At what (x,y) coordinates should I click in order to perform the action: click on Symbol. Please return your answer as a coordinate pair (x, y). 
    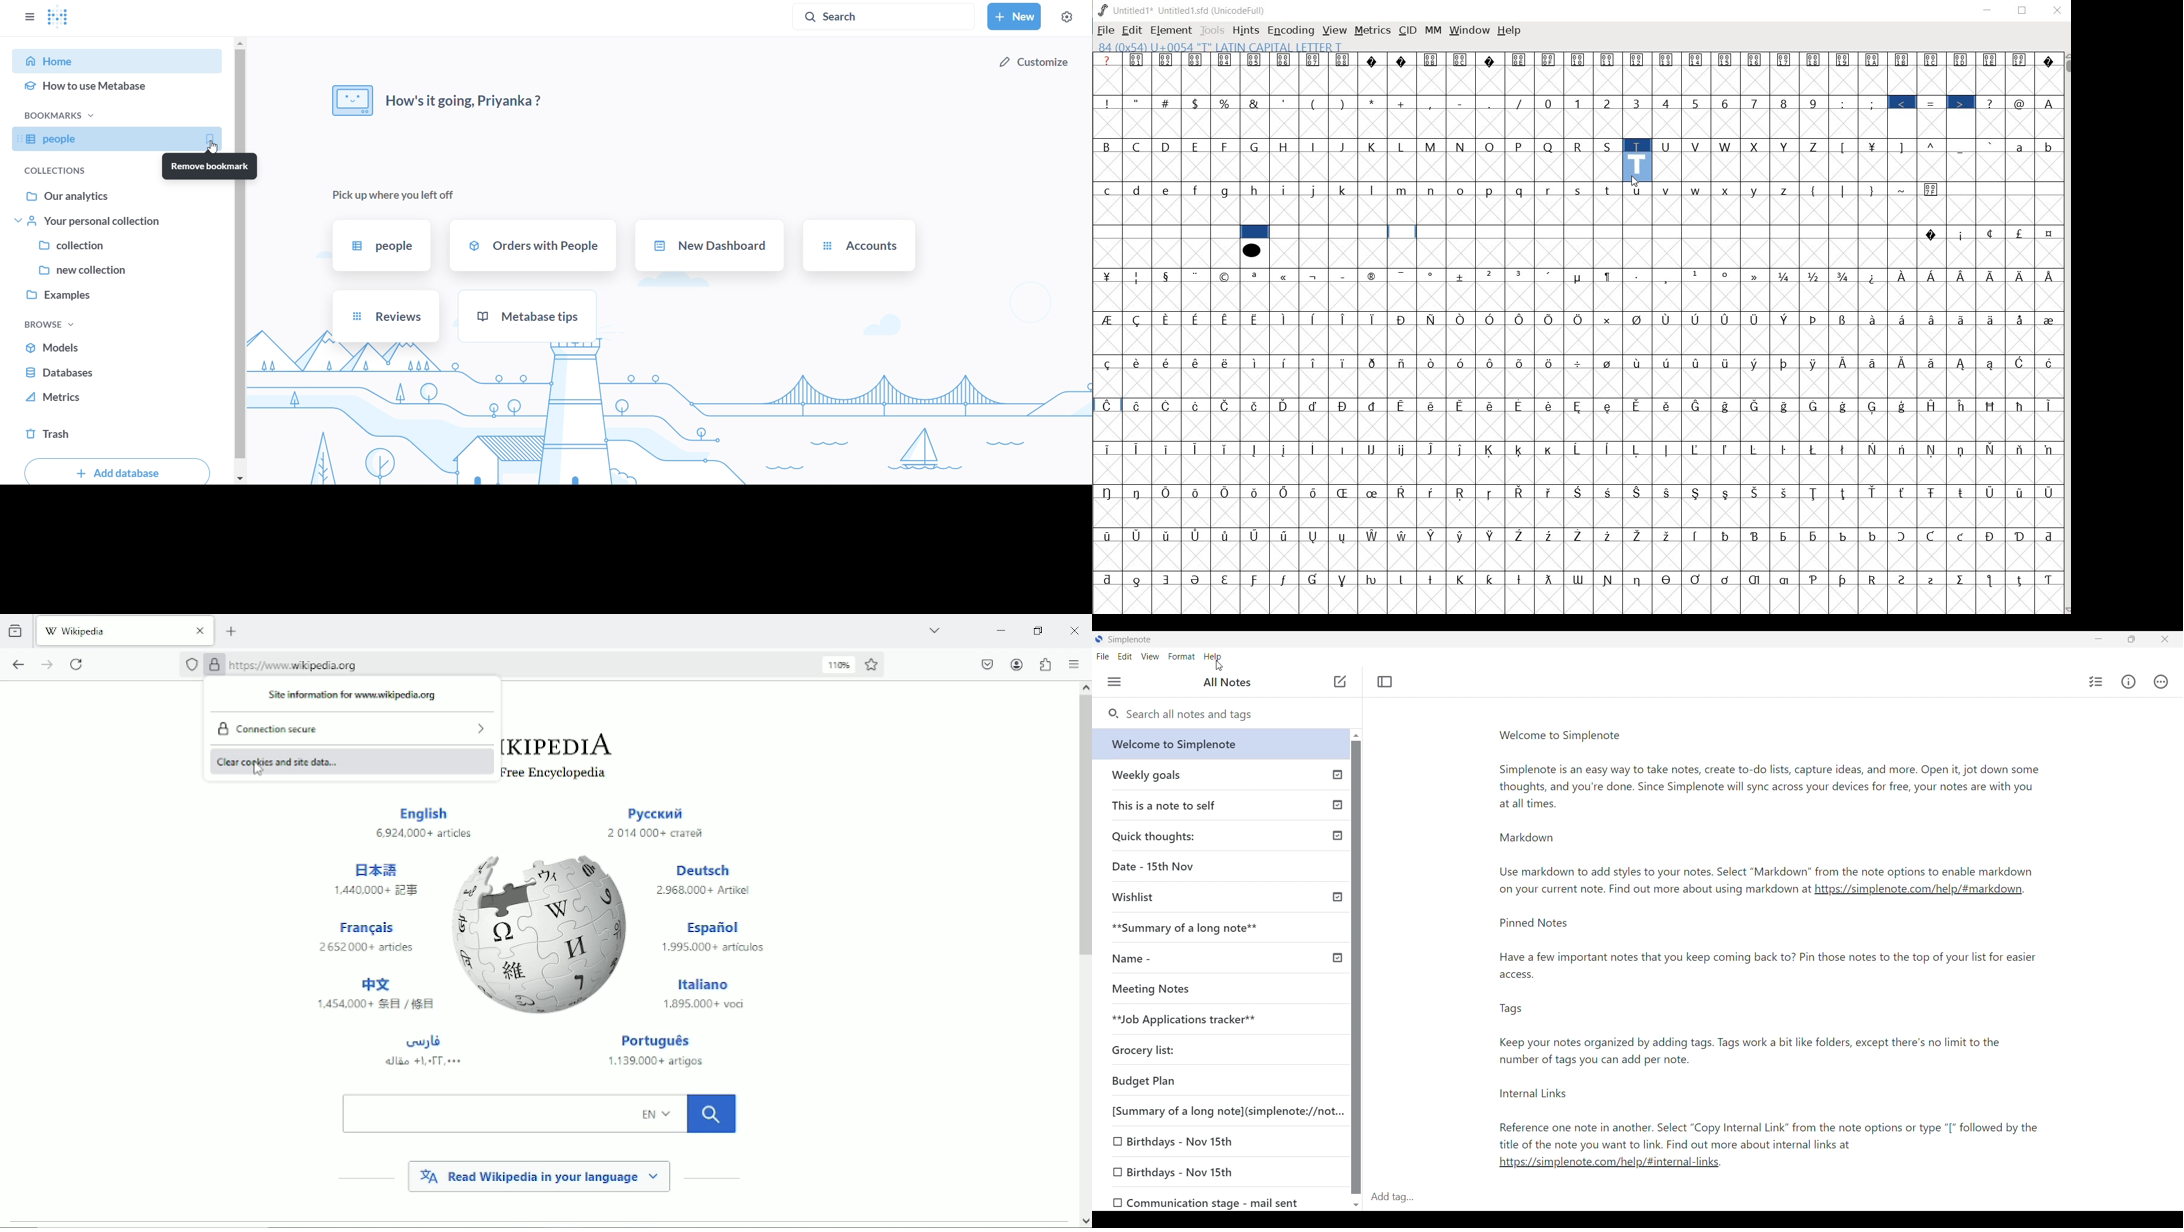
    Looking at the image, I should click on (1905, 406).